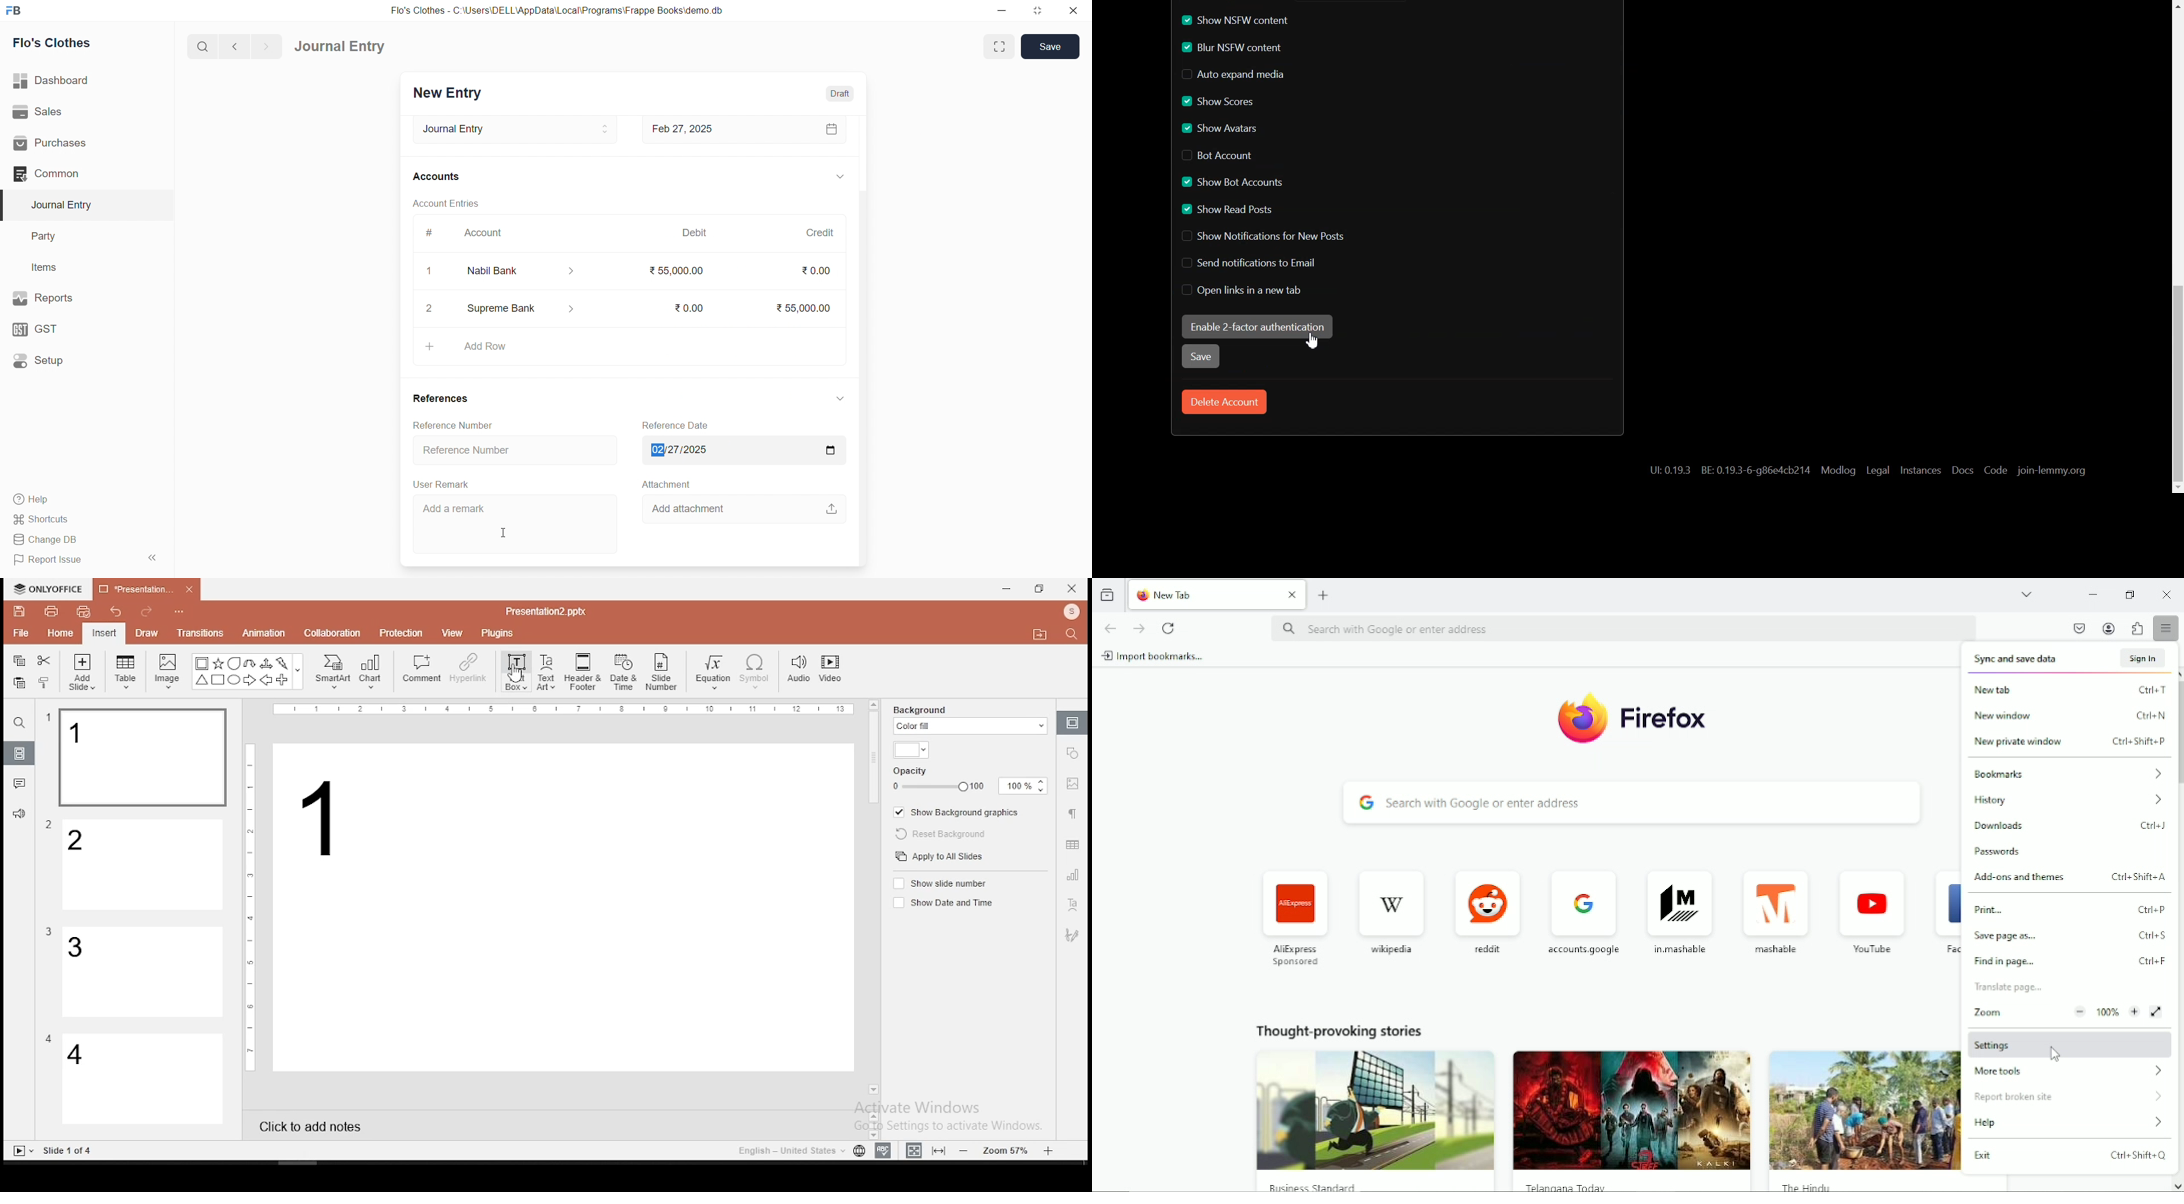 This screenshot has height=1204, width=2184. What do you see at coordinates (1072, 905) in the screenshot?
I see `text art tool` at bounding box center [1072, 905].